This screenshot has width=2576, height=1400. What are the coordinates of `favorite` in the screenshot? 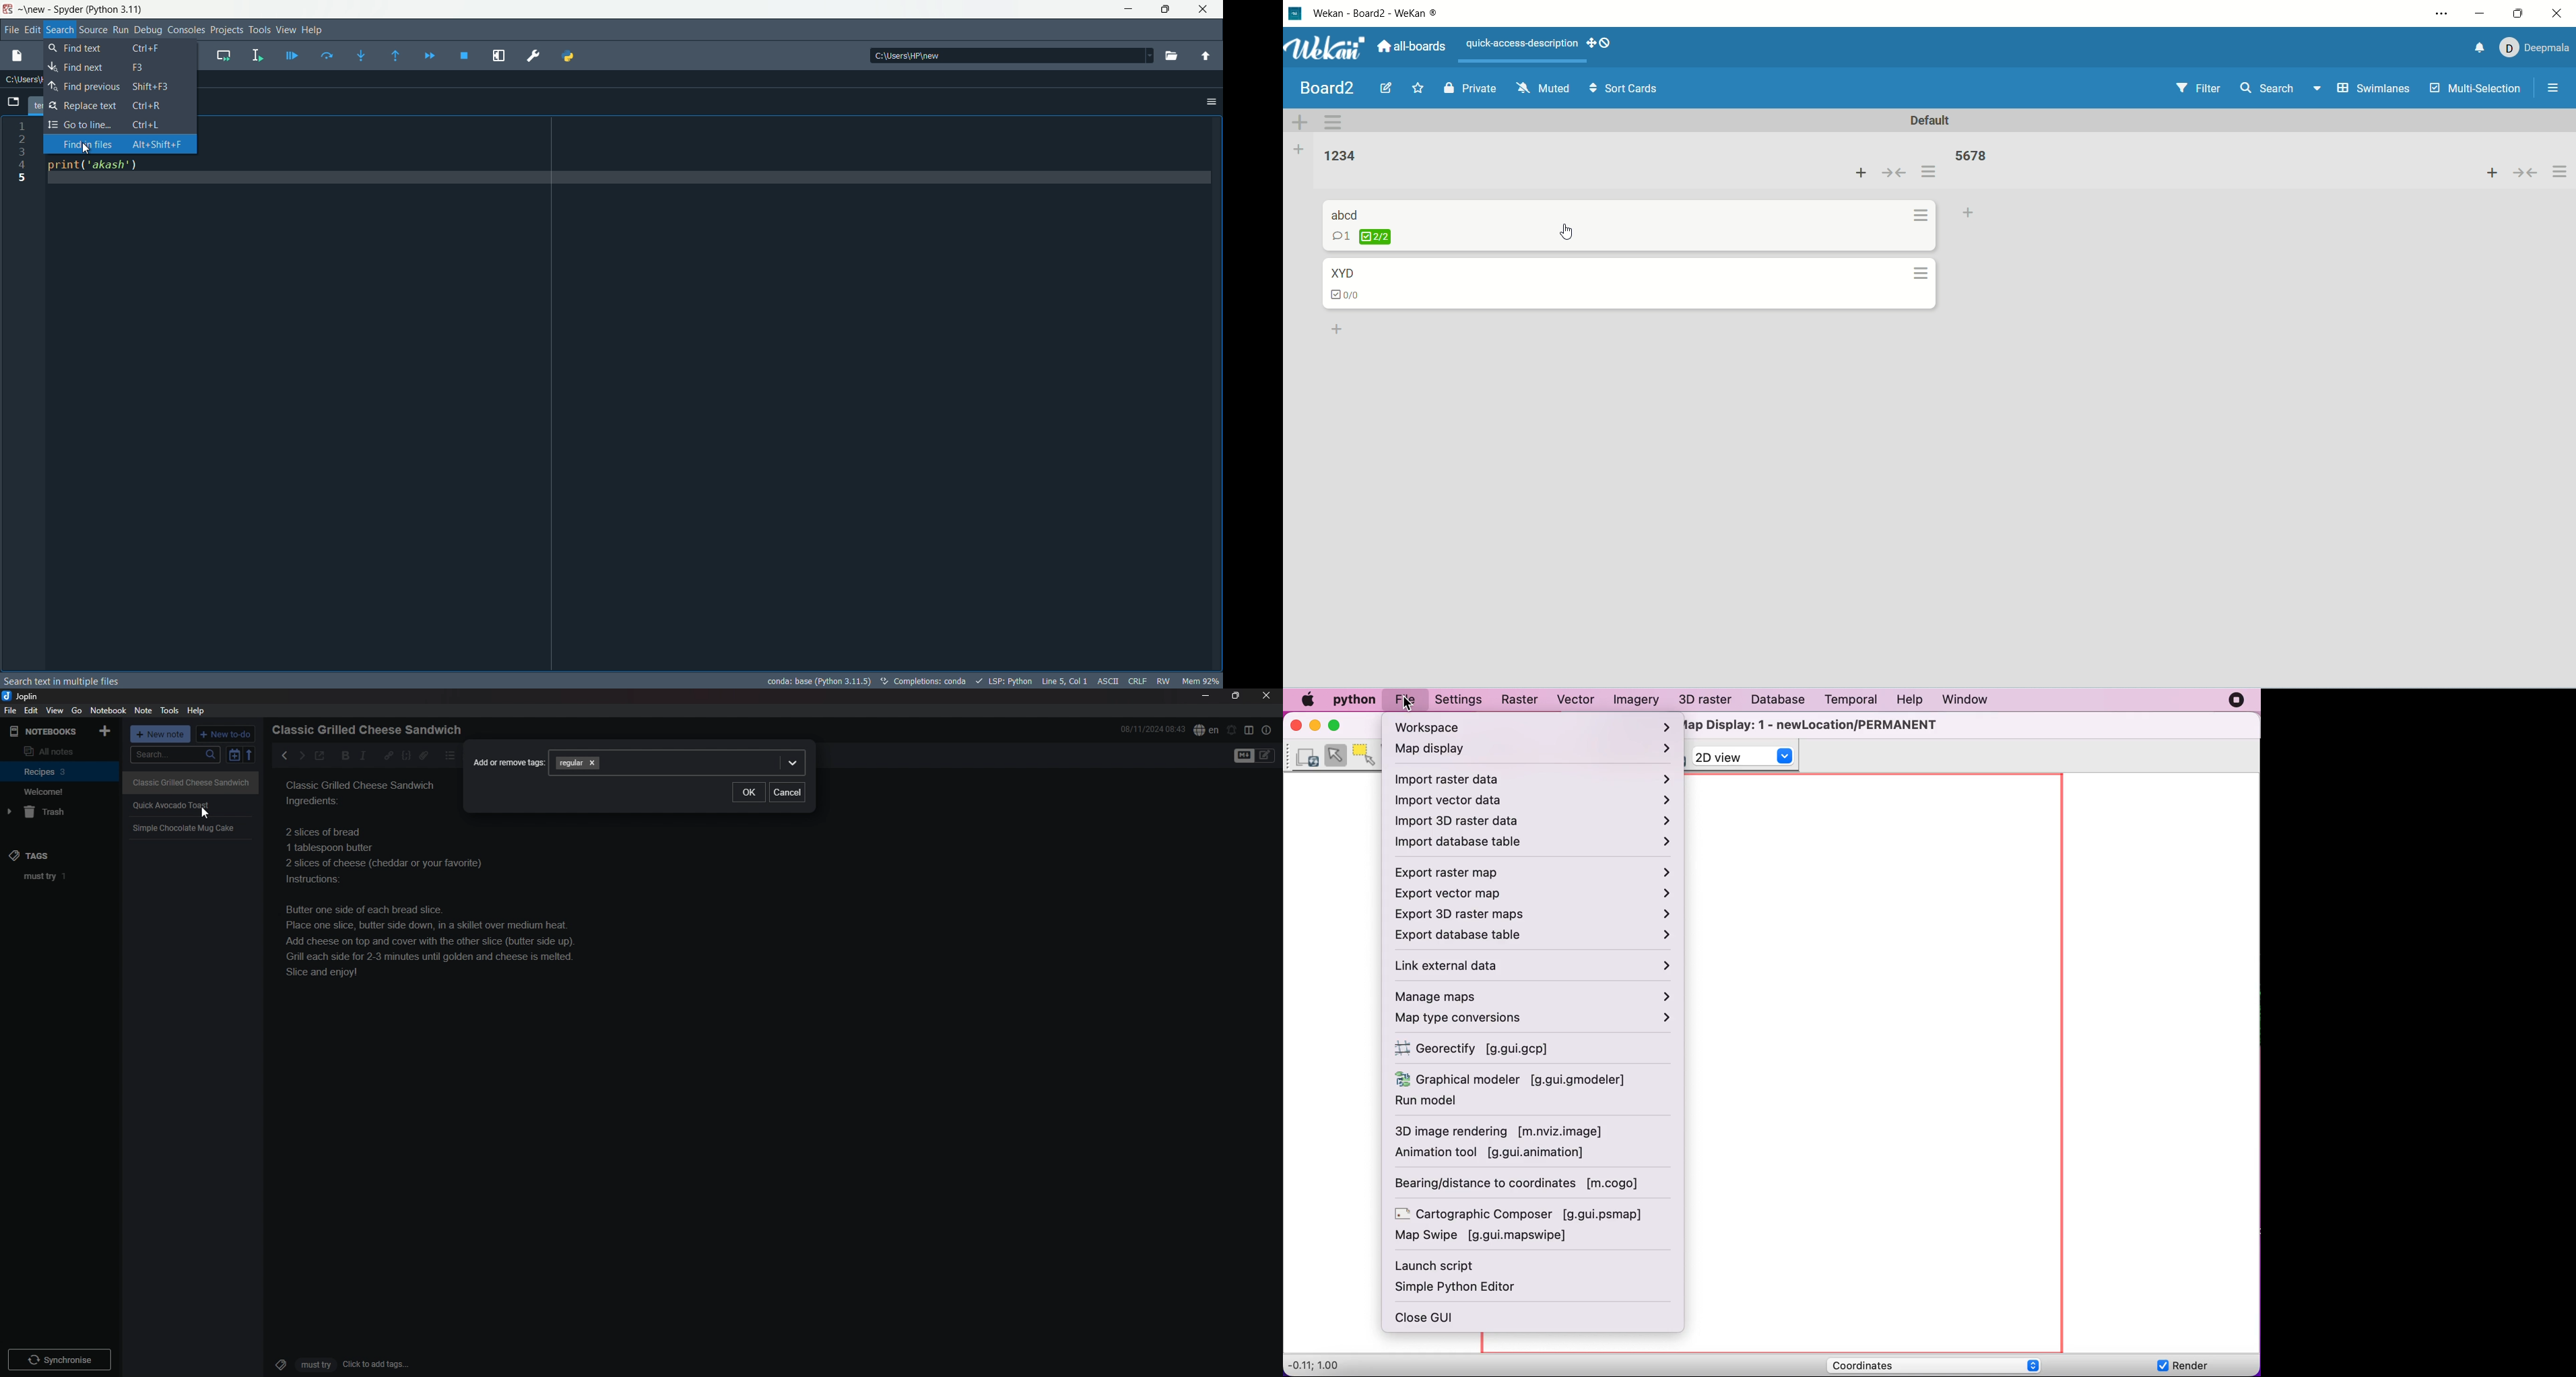 It's located at (1418, 89).